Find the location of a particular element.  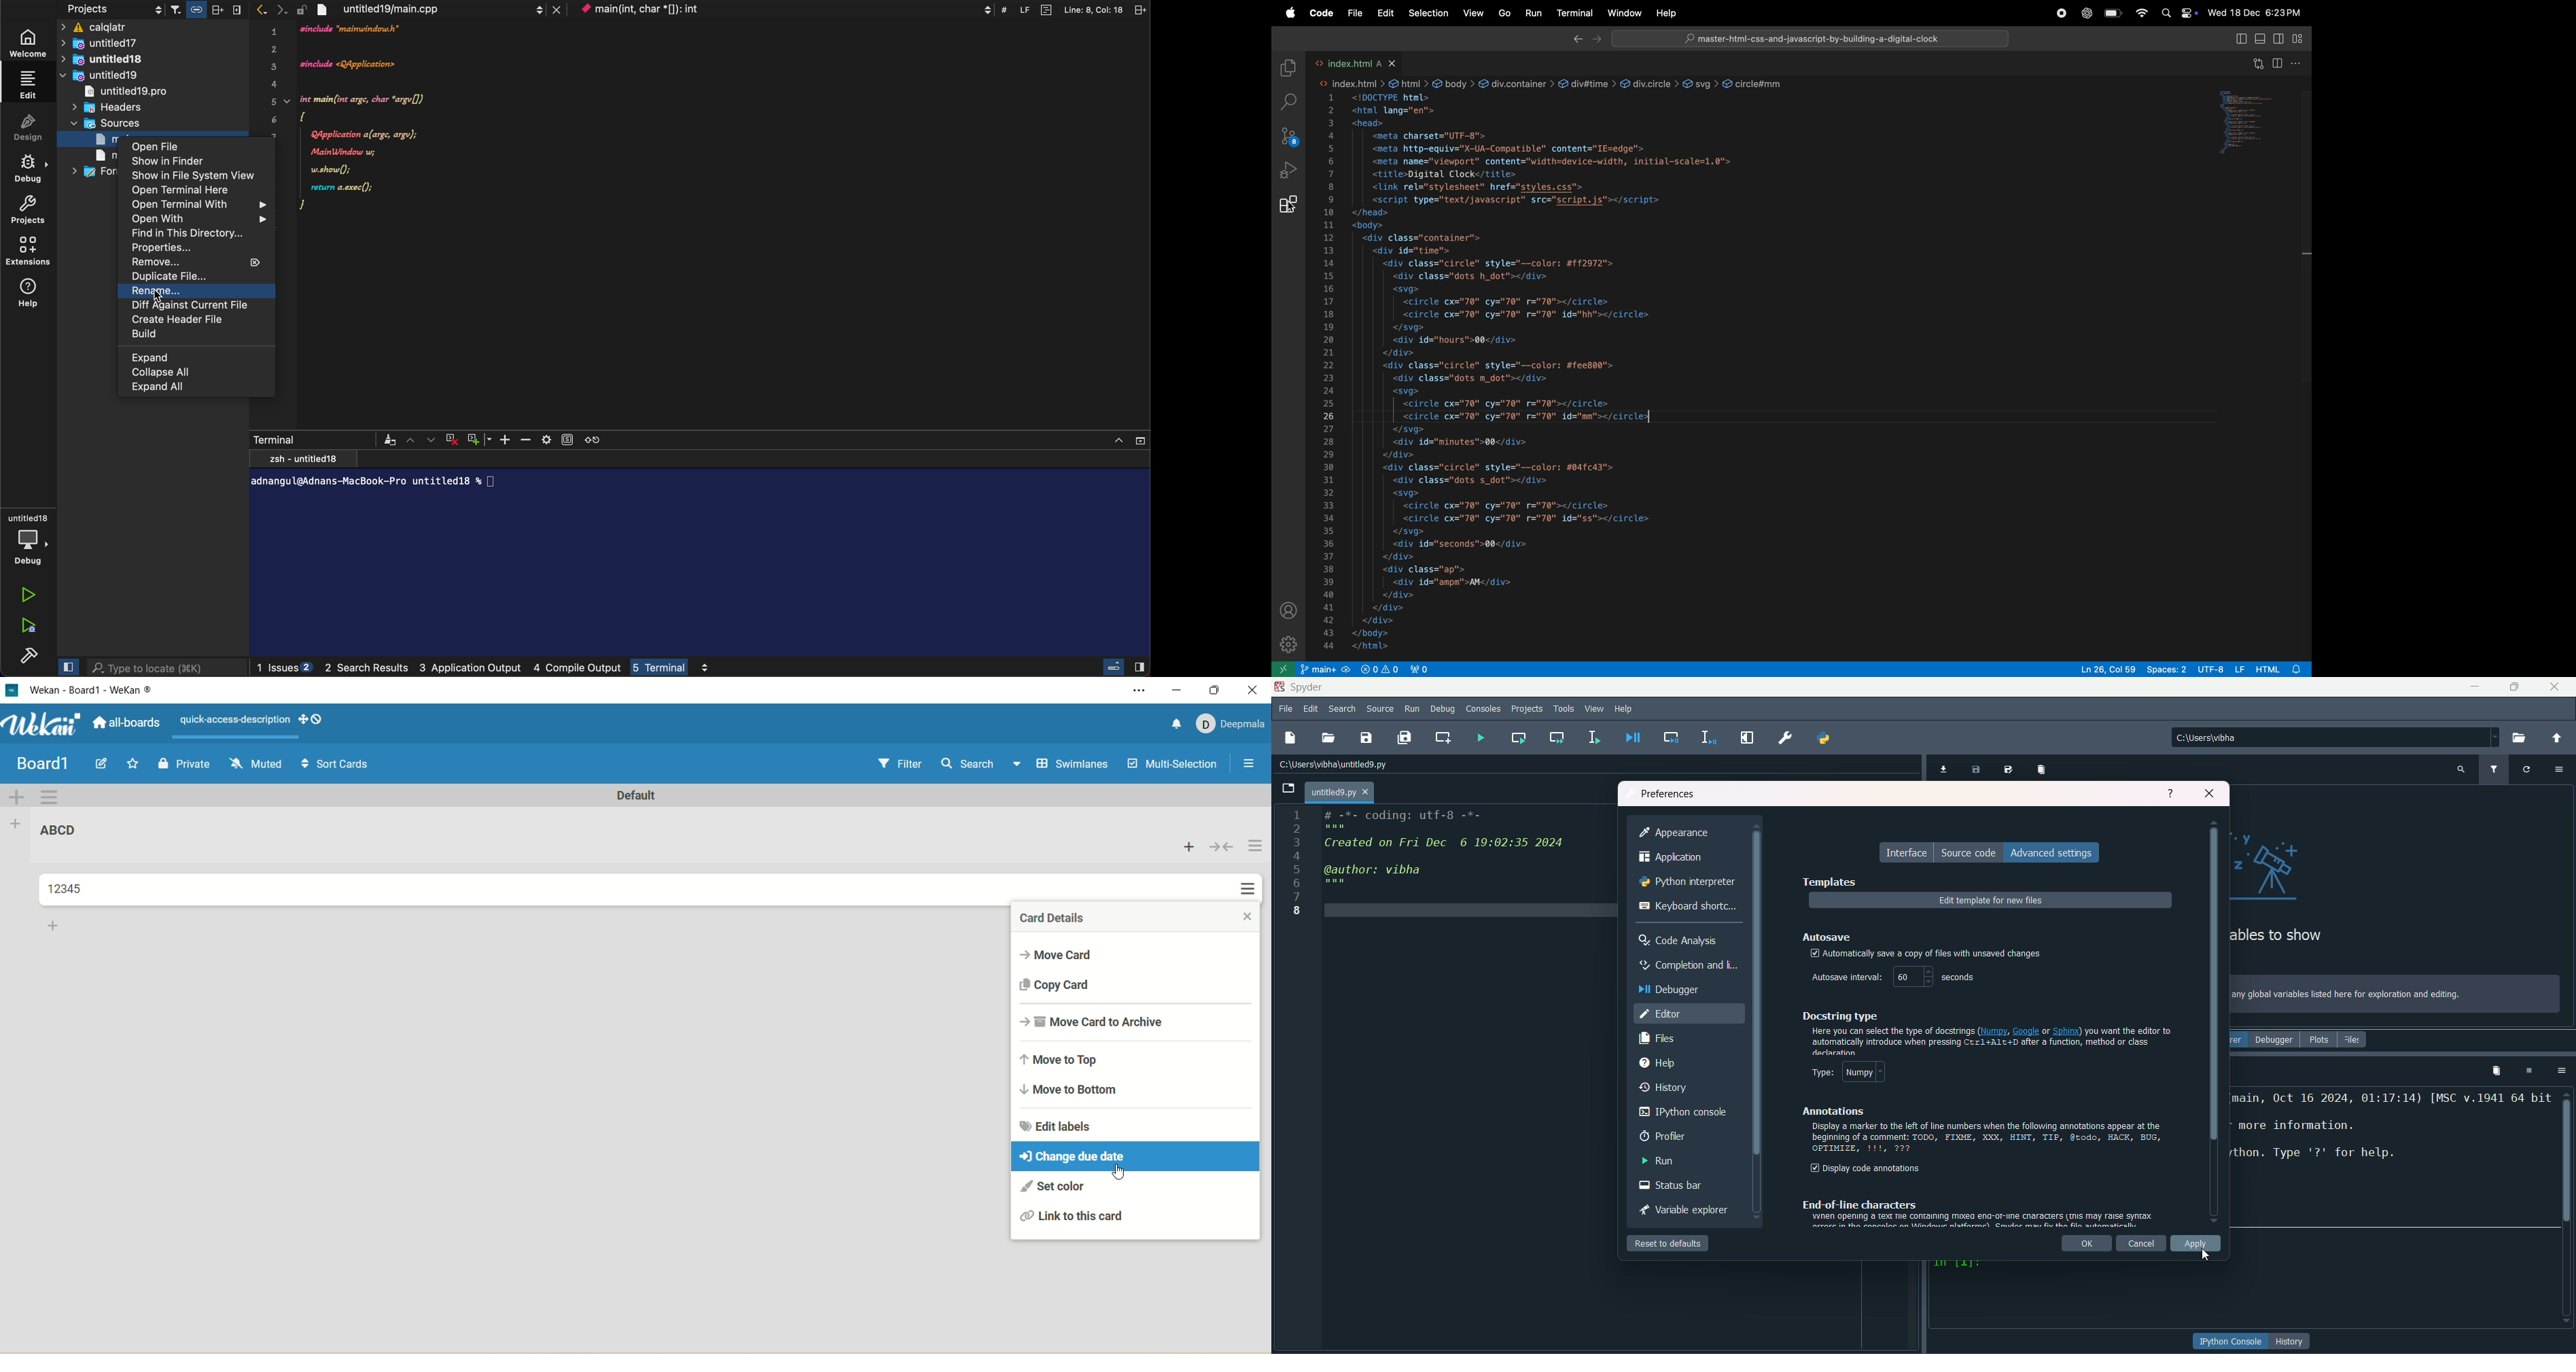

type is located at coordinates (1845, 1072).